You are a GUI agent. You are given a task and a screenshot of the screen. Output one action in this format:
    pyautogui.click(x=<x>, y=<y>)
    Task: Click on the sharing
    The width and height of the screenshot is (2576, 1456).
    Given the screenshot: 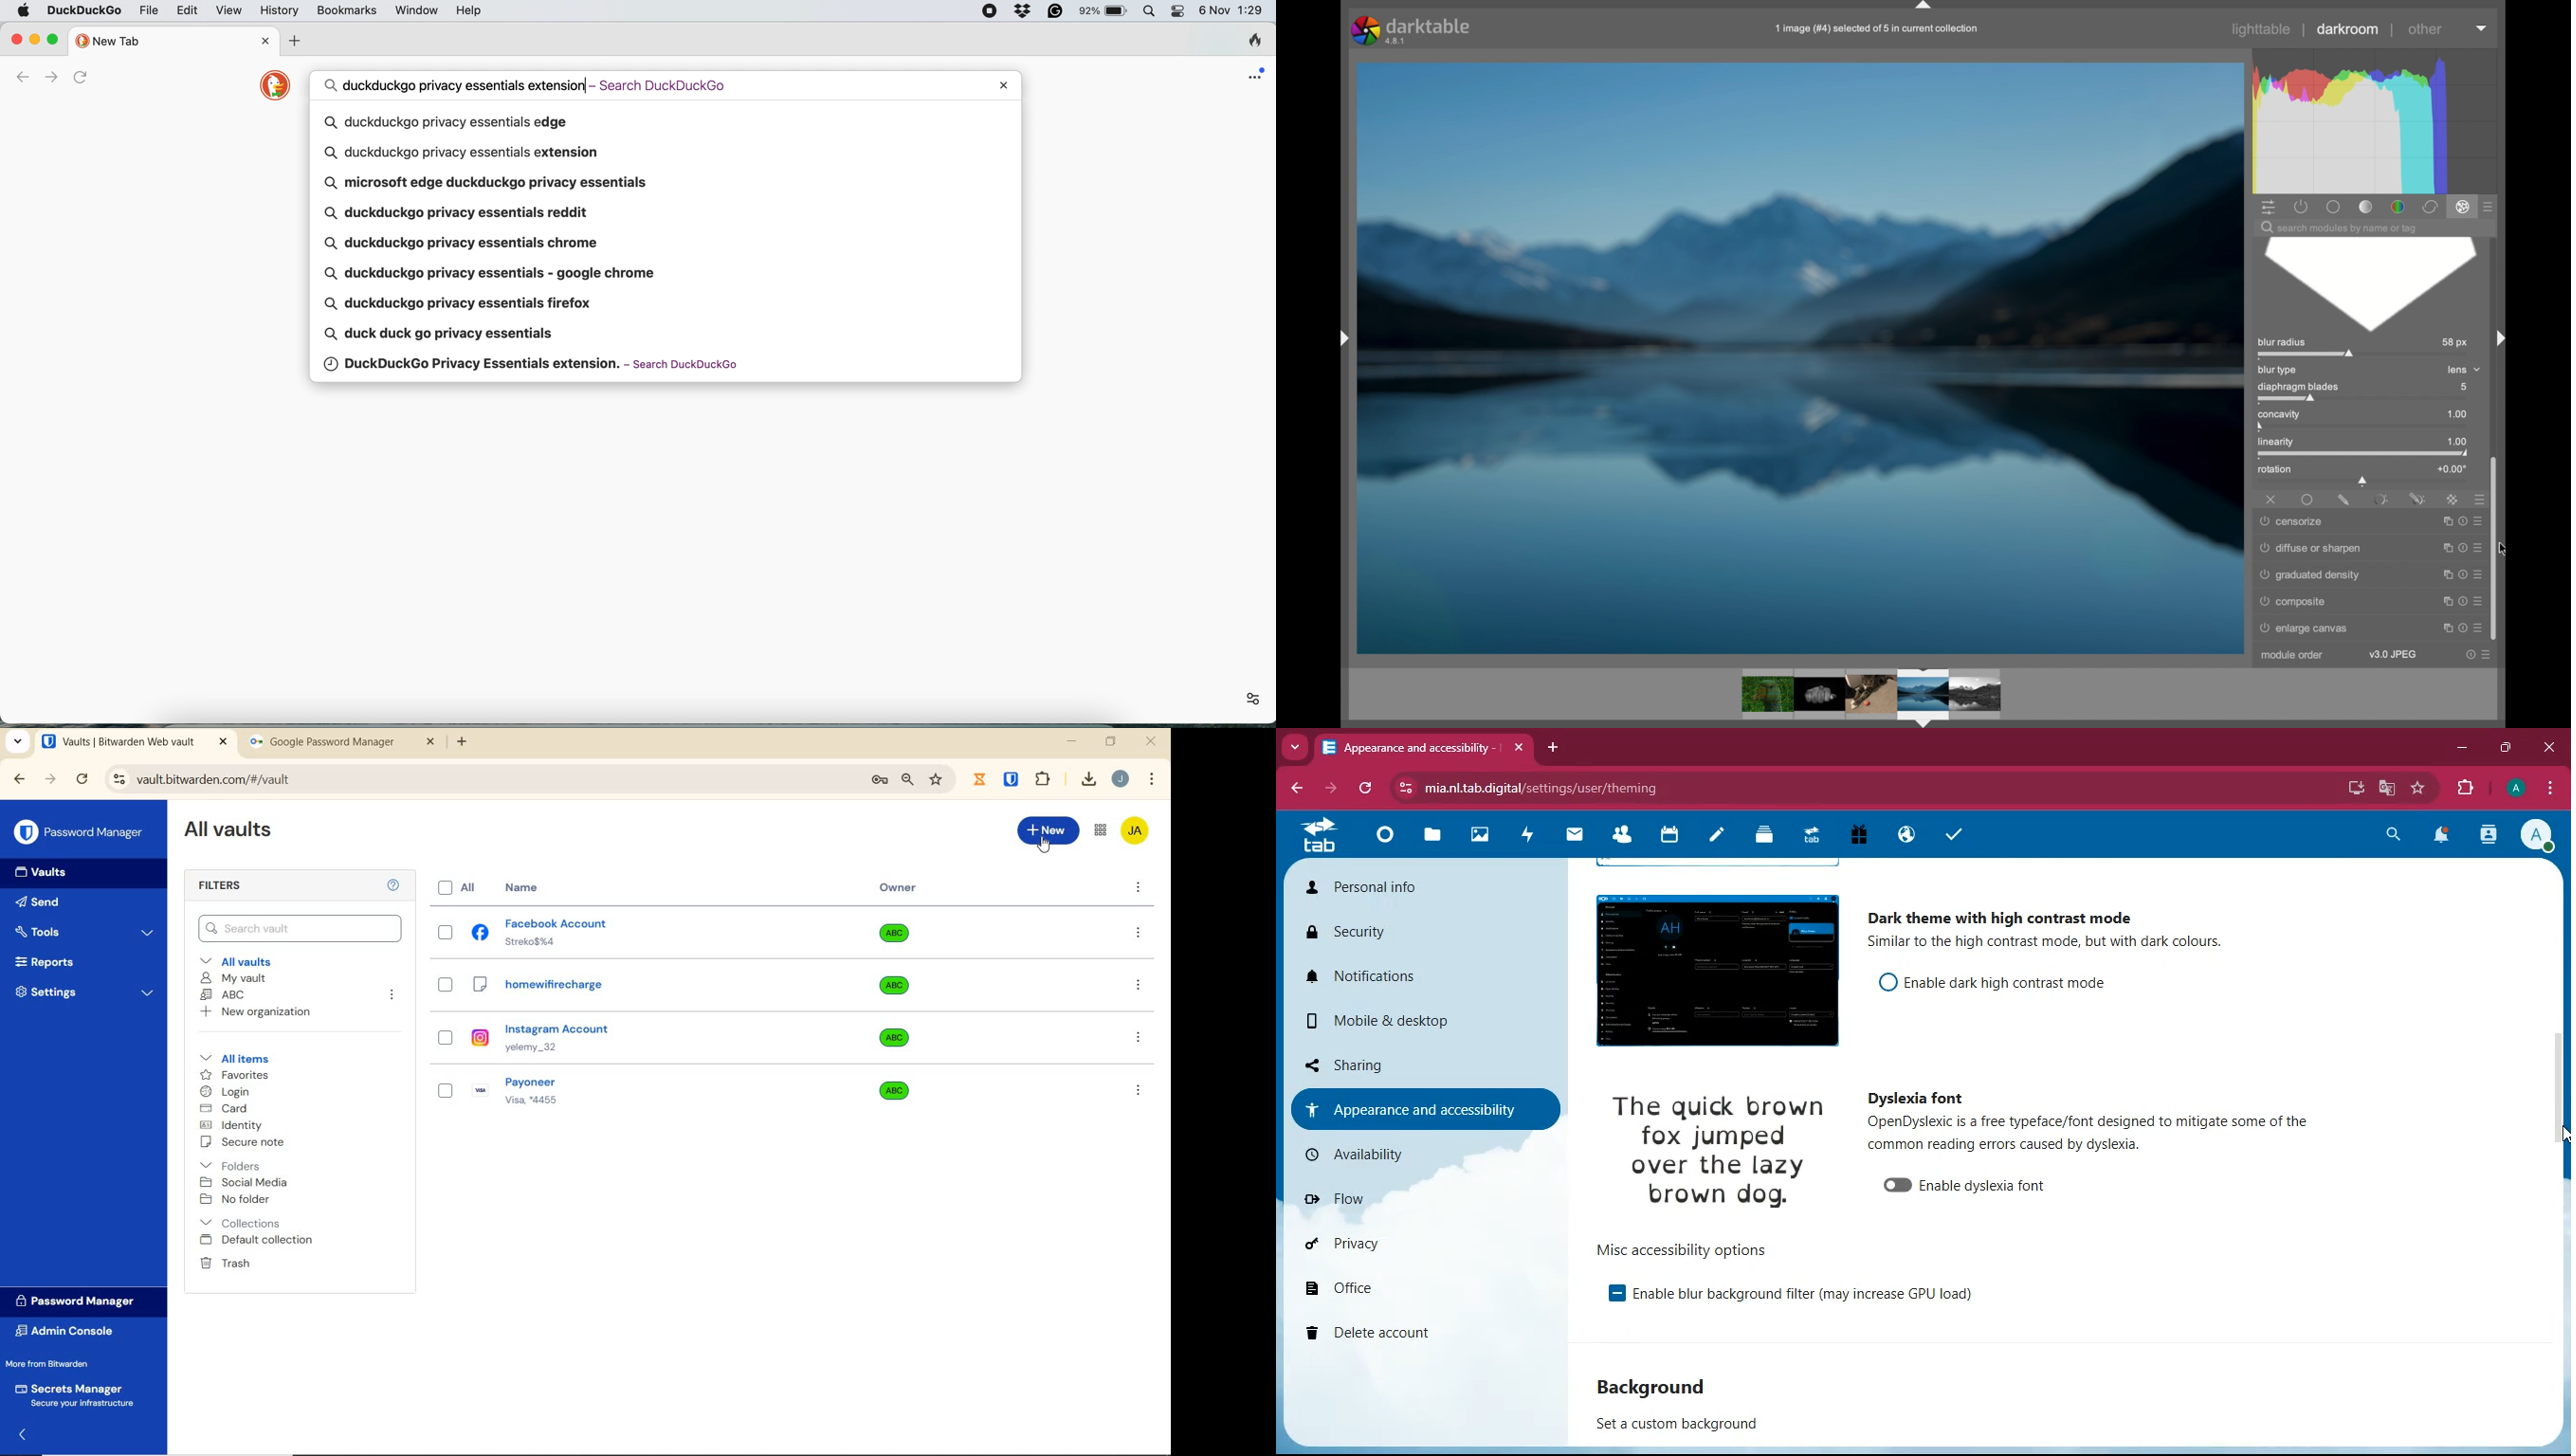 What is the action you would take?
    pyautogui.click(x=1413, y=1064)
    